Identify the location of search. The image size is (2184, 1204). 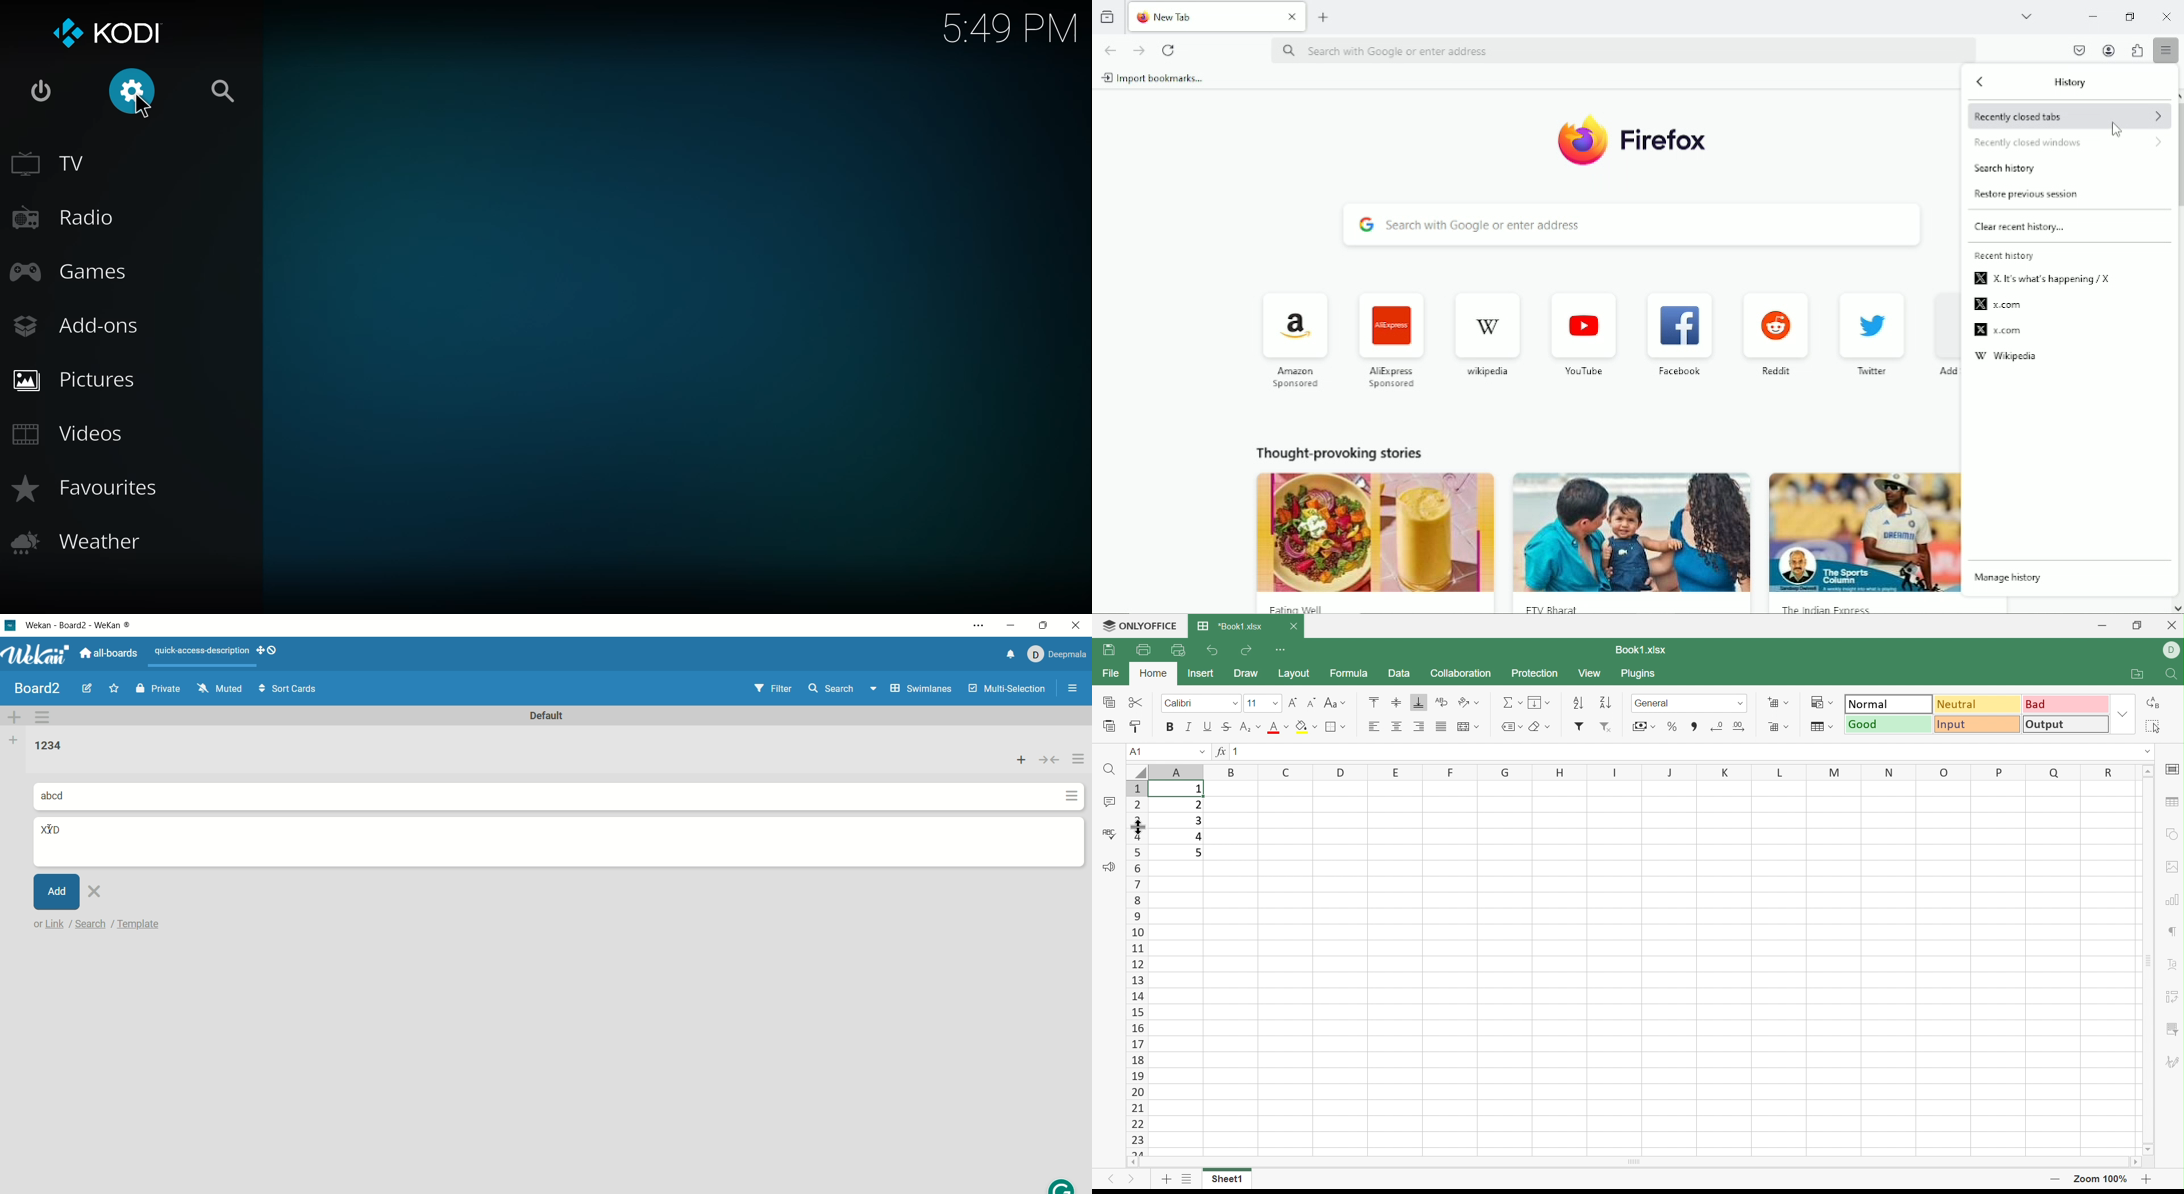
(845, 687).